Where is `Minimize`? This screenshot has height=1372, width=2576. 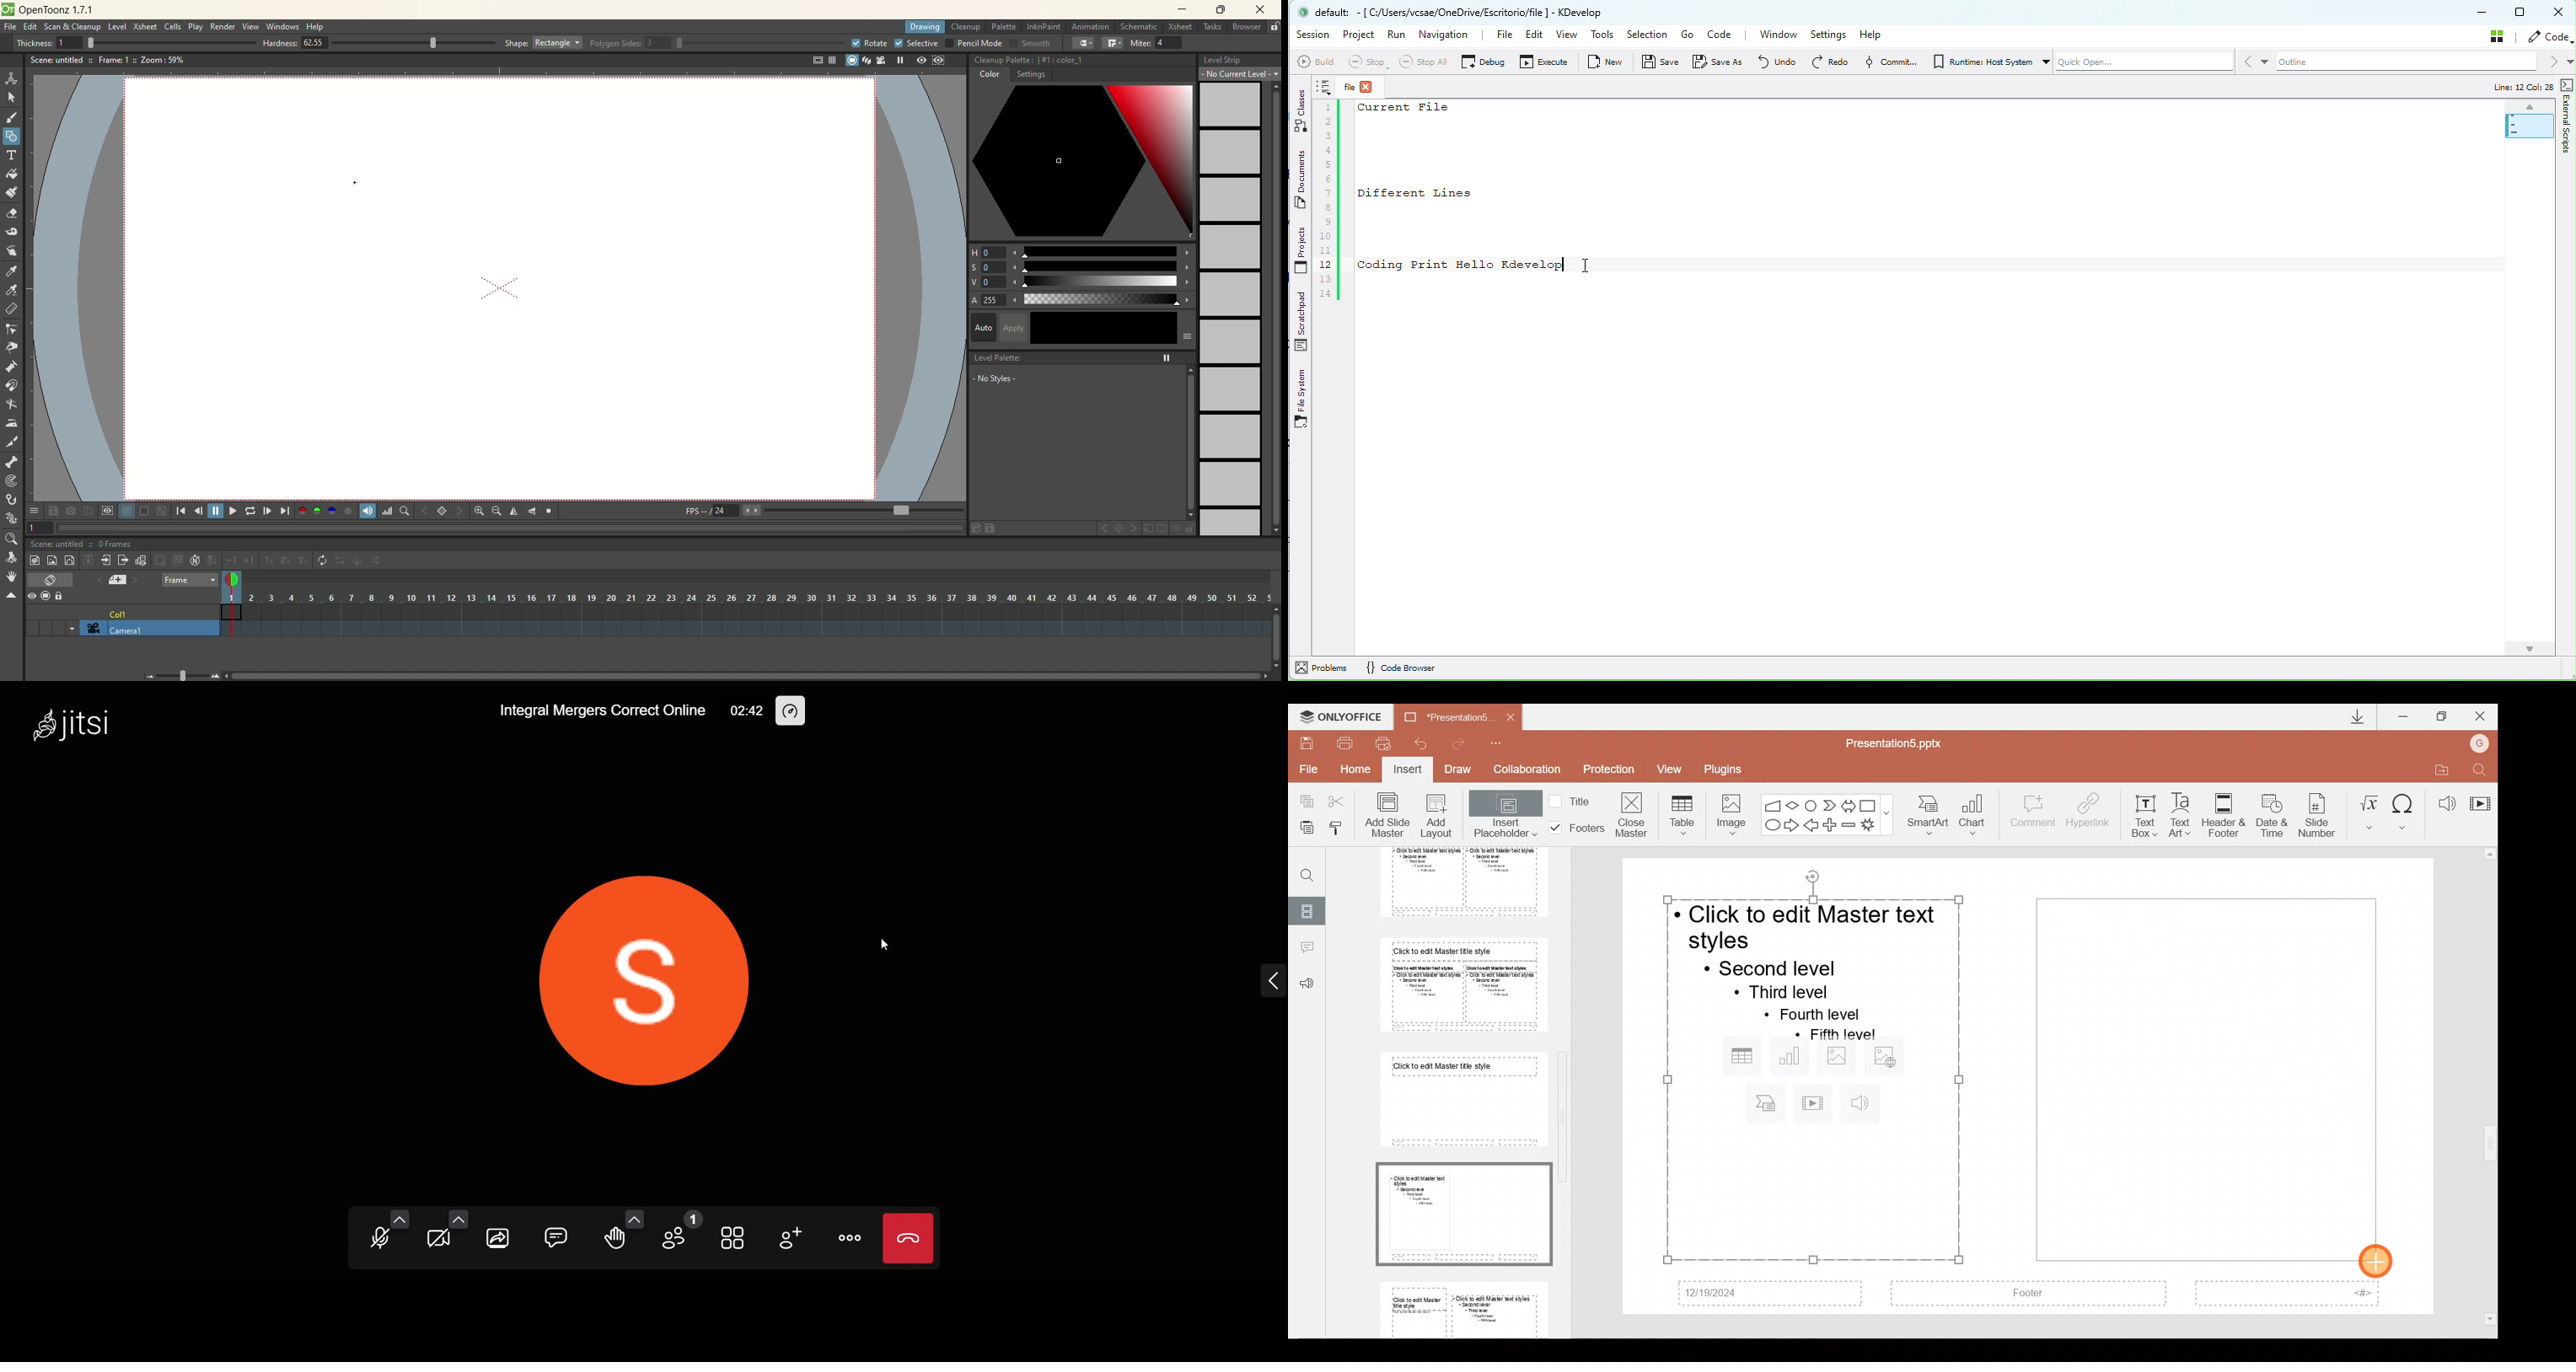
Minimize is located at coordinates (2483, 13).